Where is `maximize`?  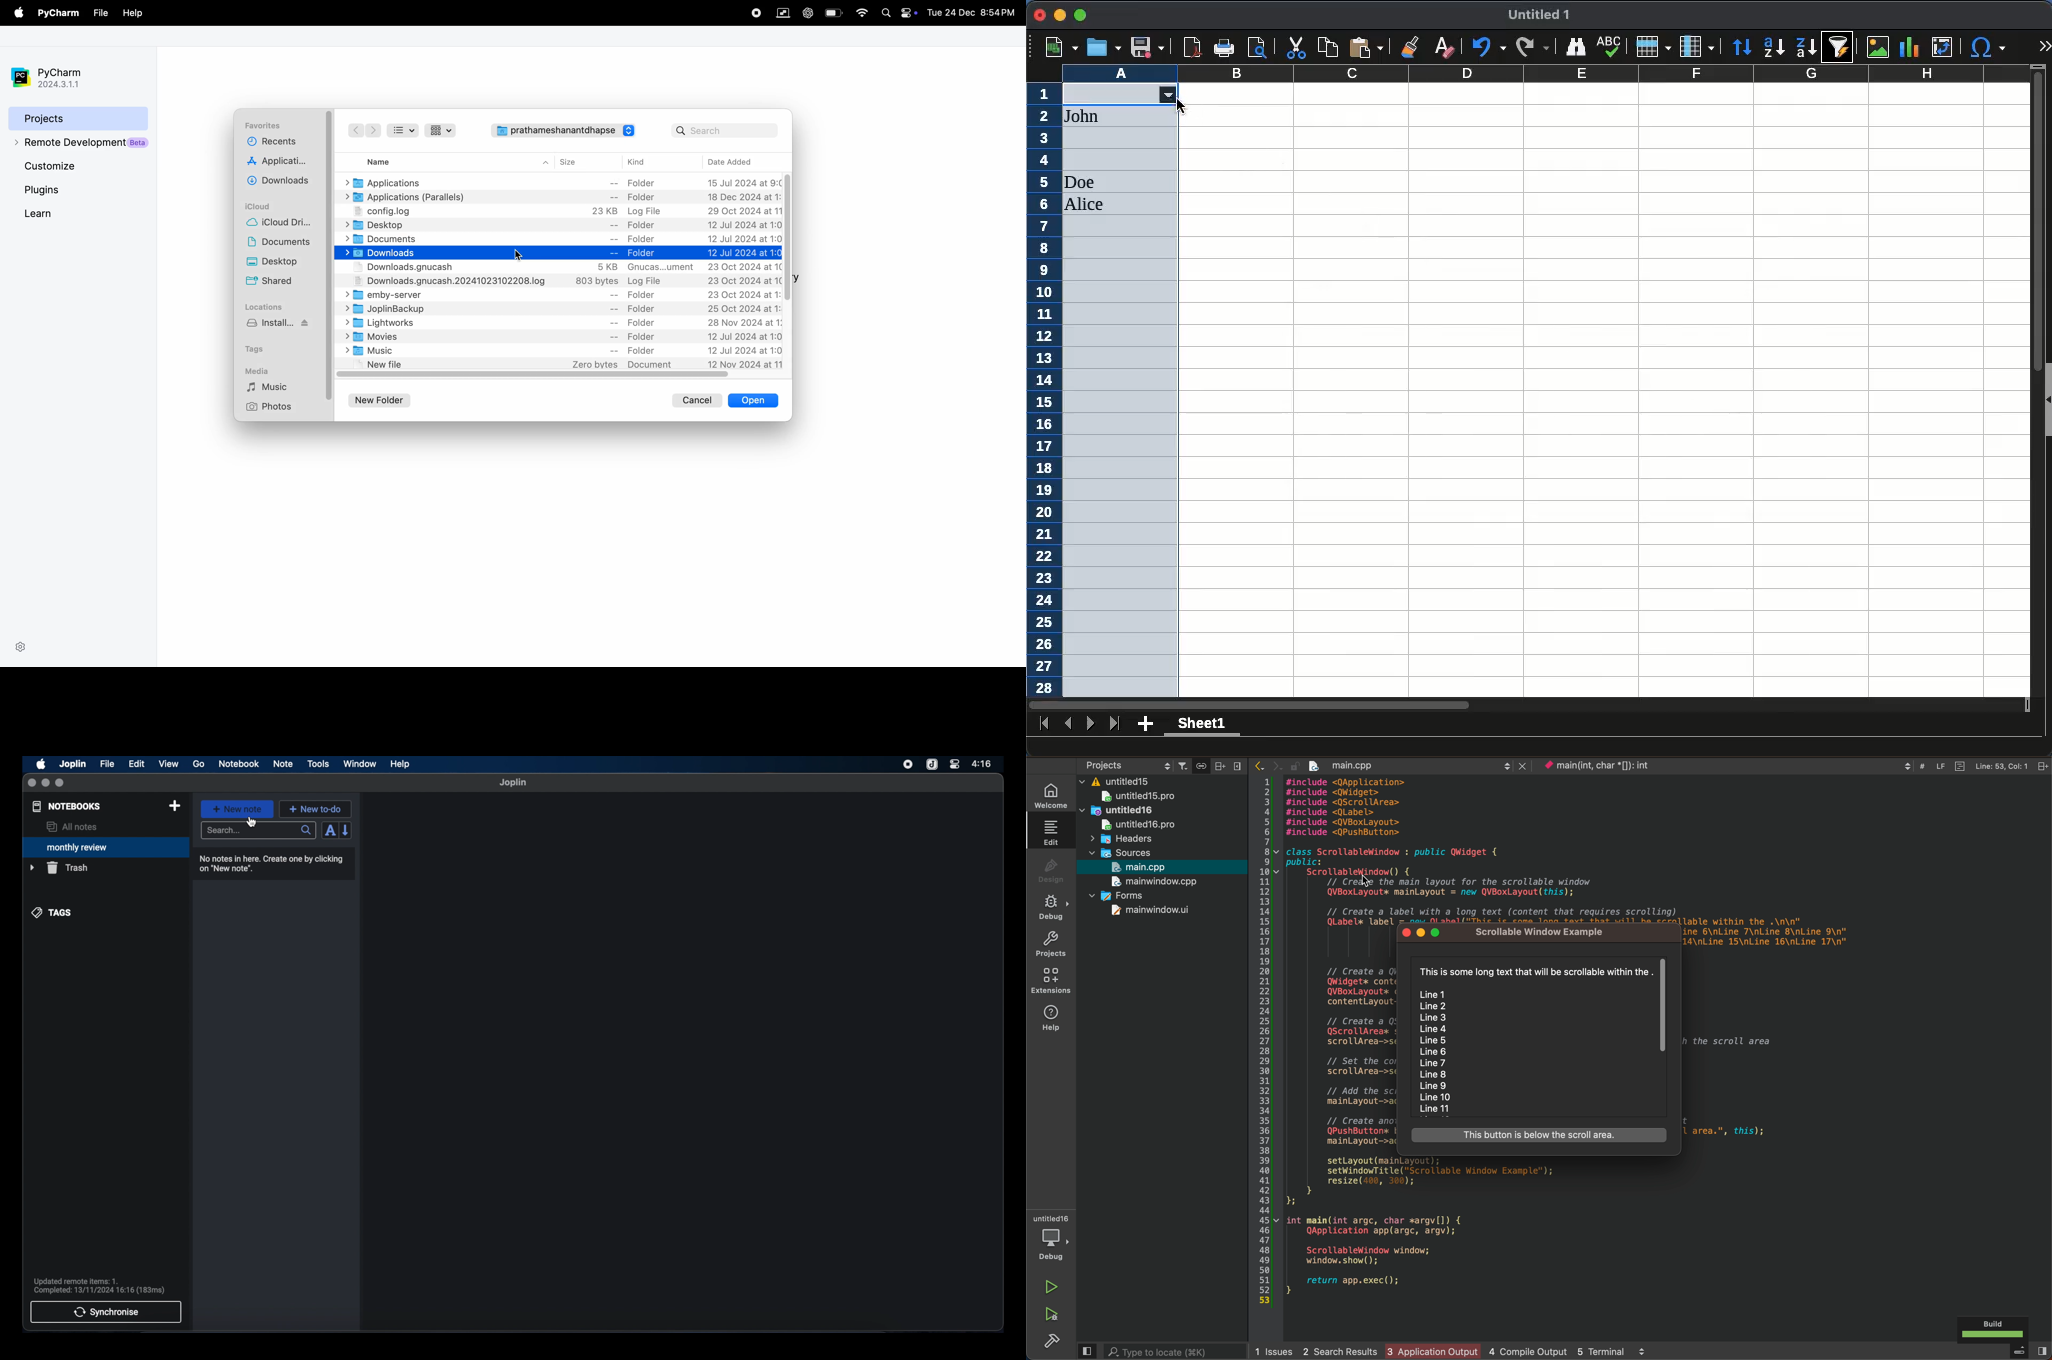 maximize is located at coordinates (1079, 15).